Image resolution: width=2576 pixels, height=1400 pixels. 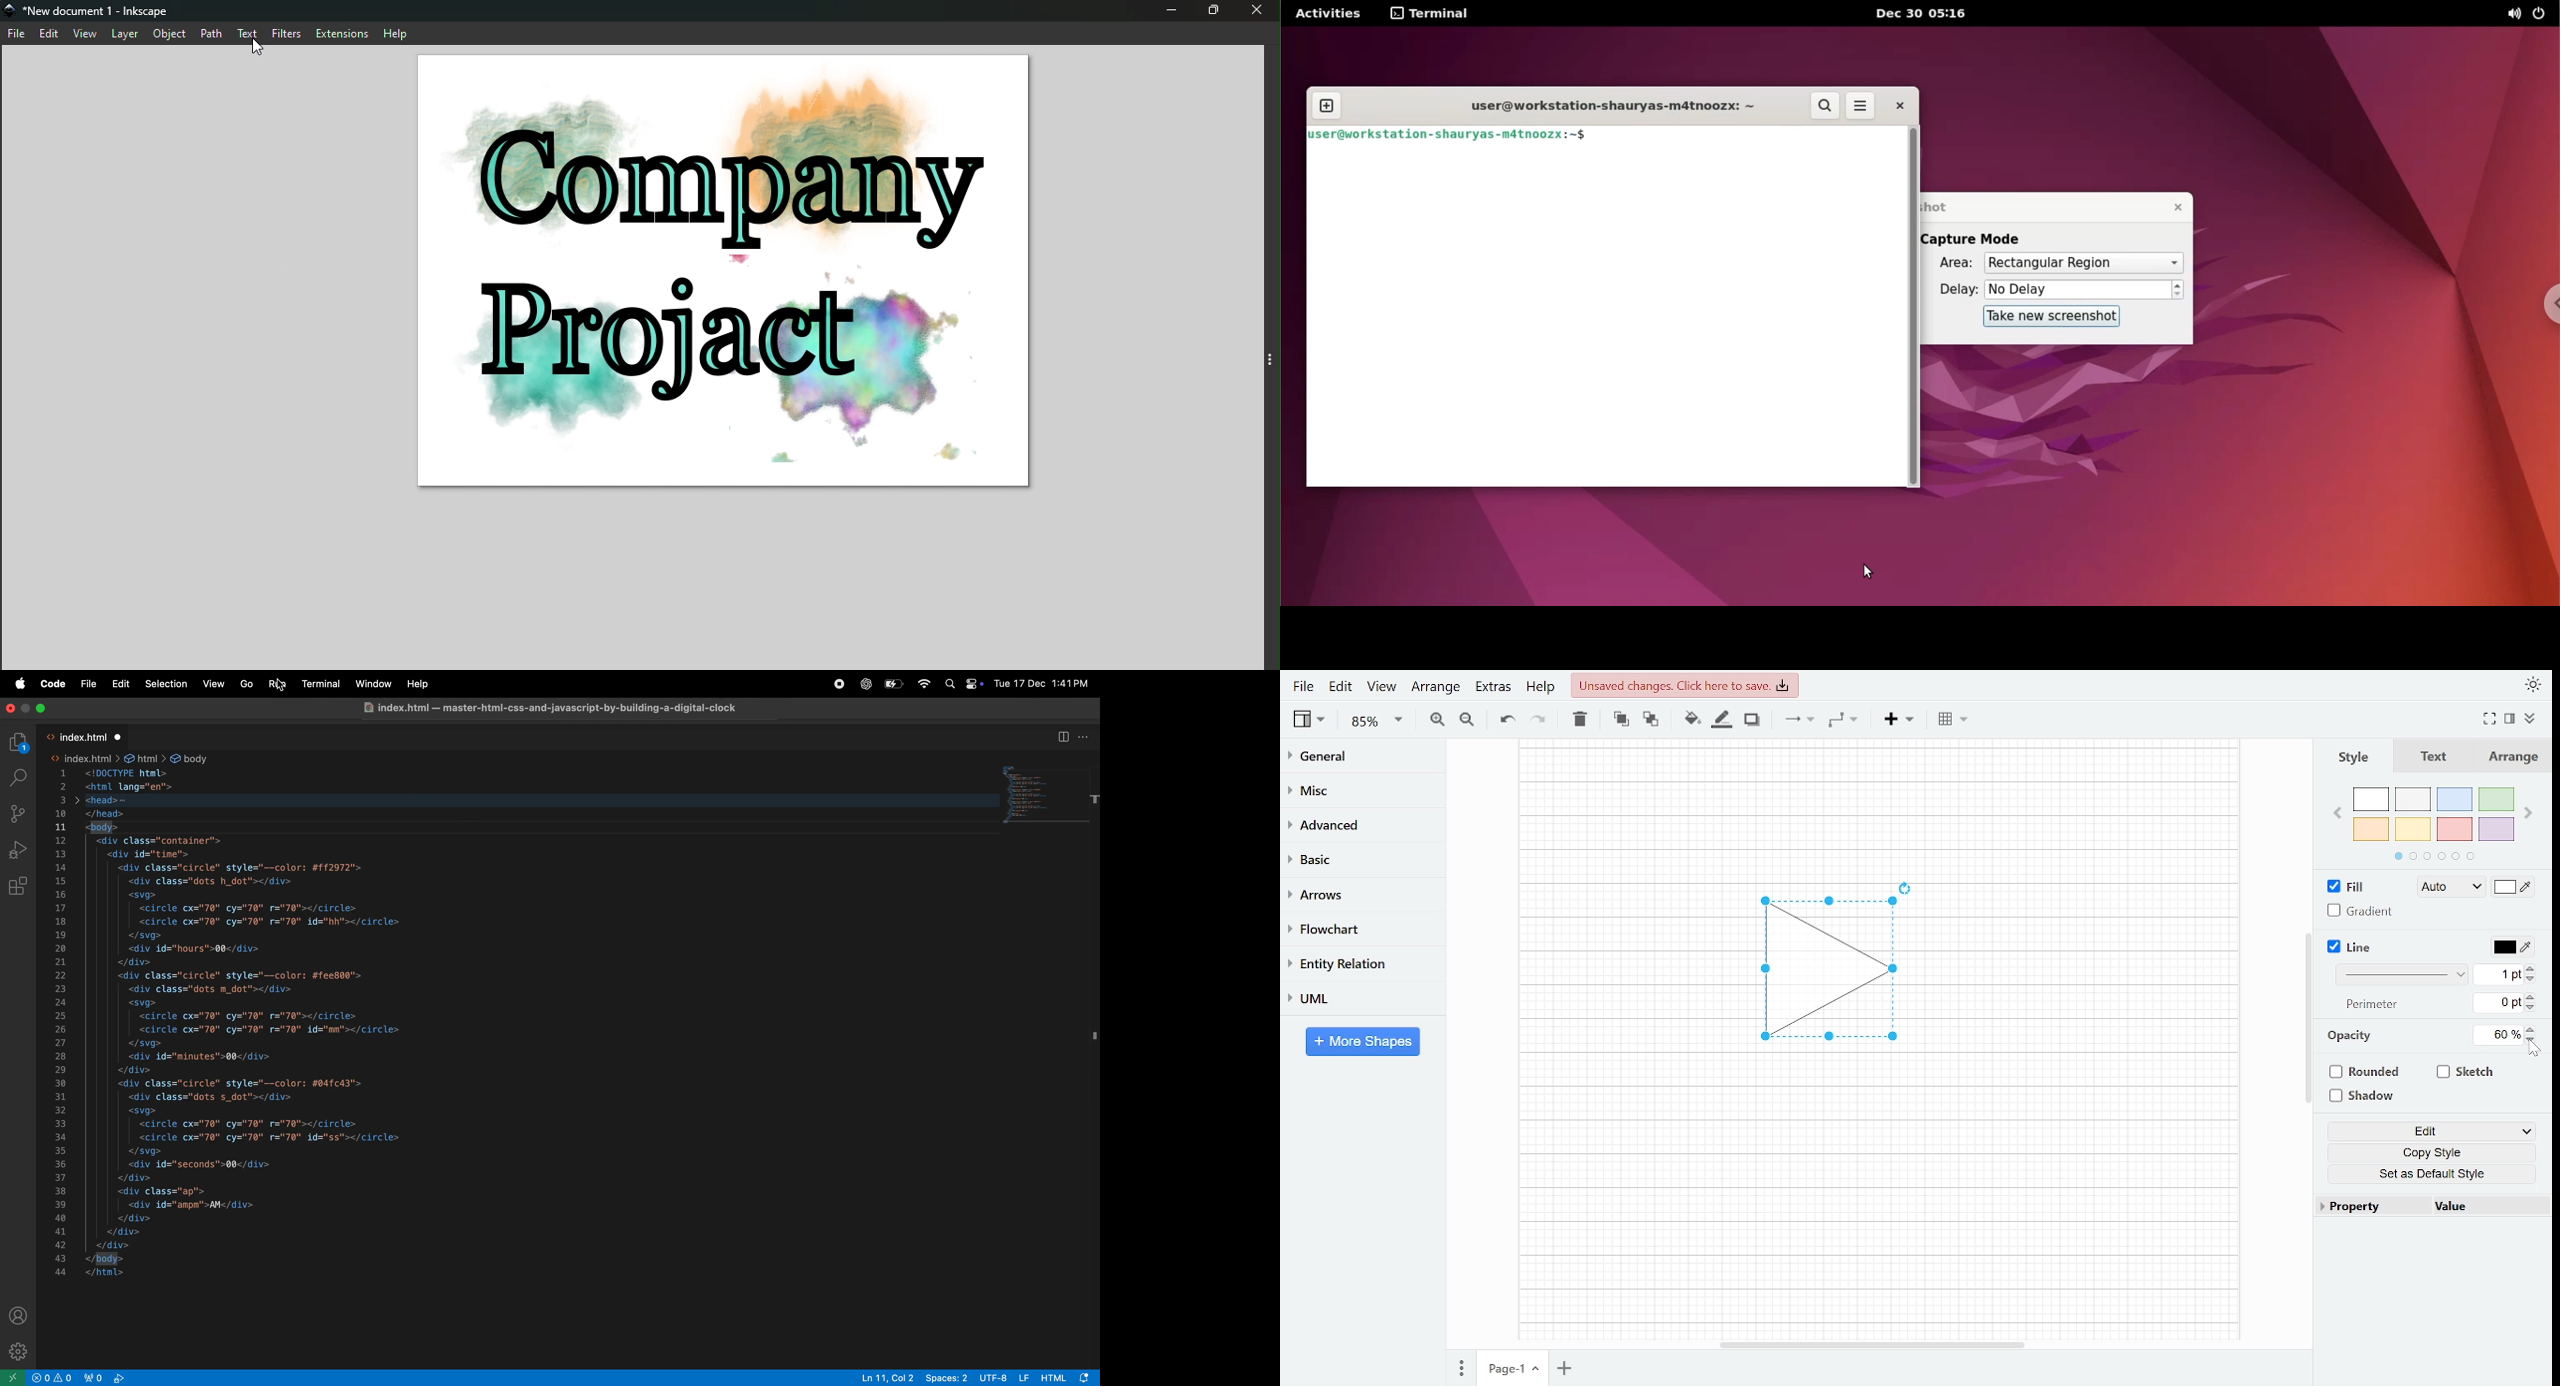 What do you see at coordinates (394, 33) in the screenshot?
I see `help` at bounding box center [394, 33].